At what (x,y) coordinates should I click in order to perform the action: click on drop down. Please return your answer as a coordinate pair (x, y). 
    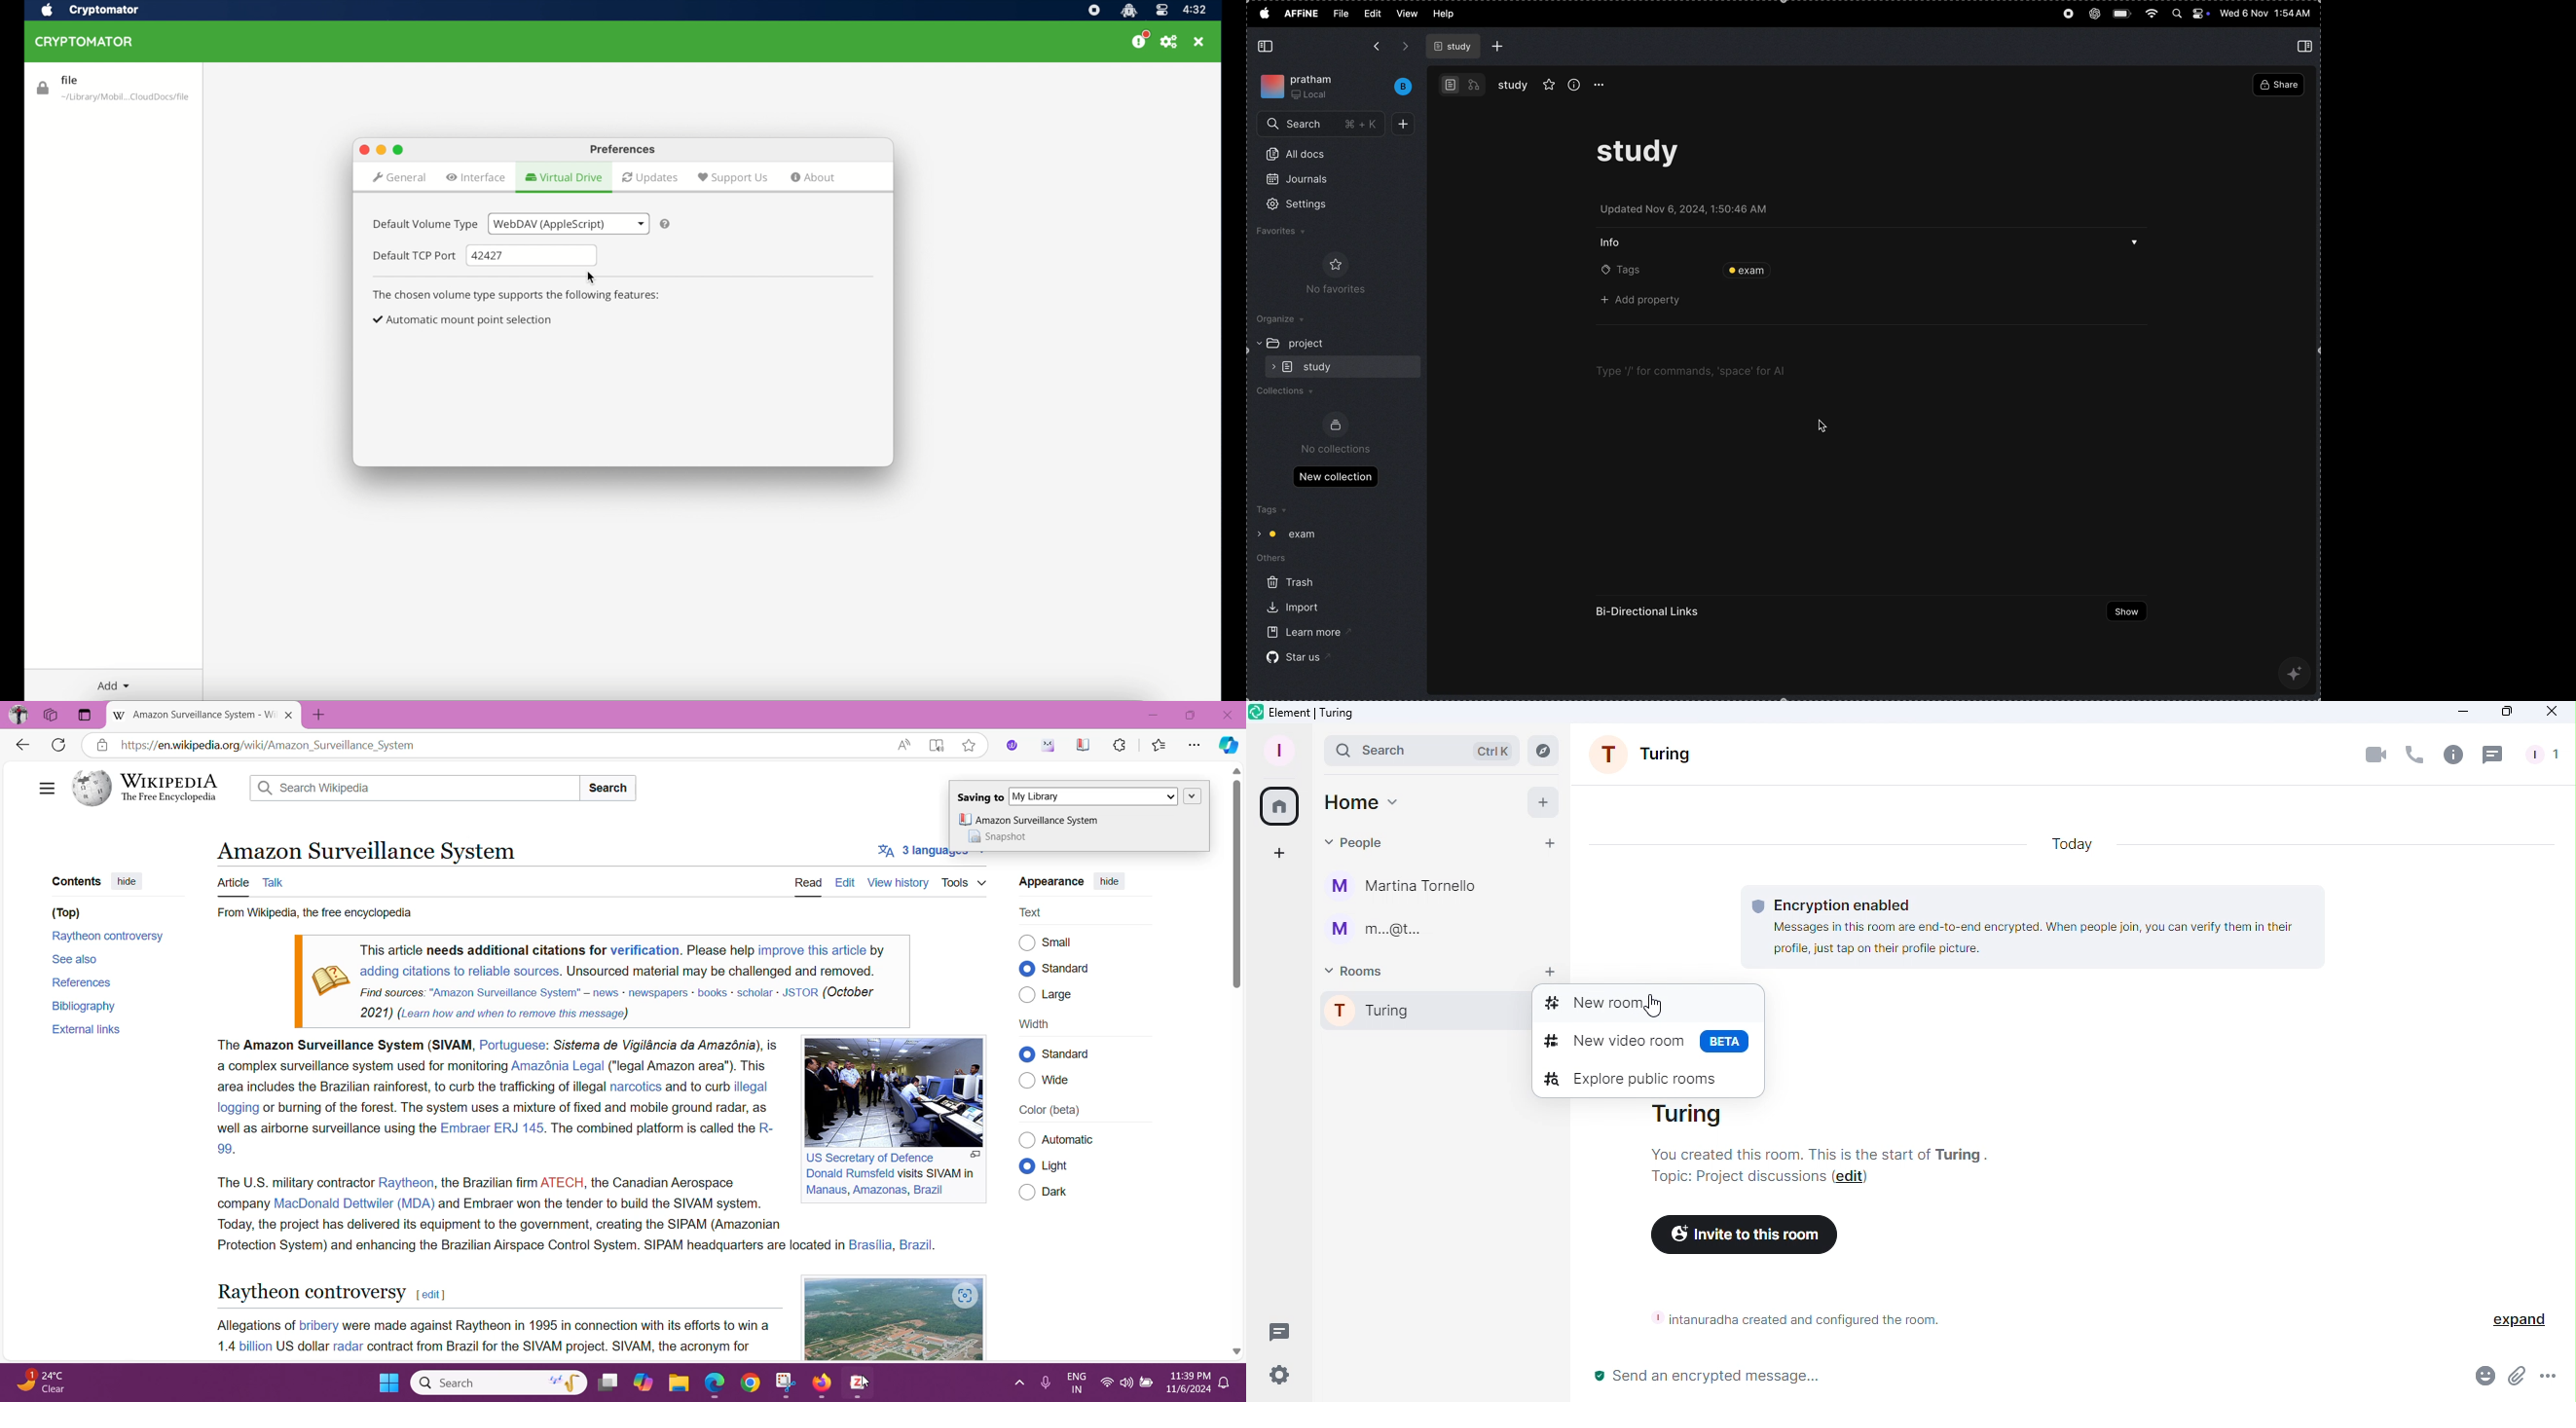
    Looking at the image, I should click on (2135, 244).